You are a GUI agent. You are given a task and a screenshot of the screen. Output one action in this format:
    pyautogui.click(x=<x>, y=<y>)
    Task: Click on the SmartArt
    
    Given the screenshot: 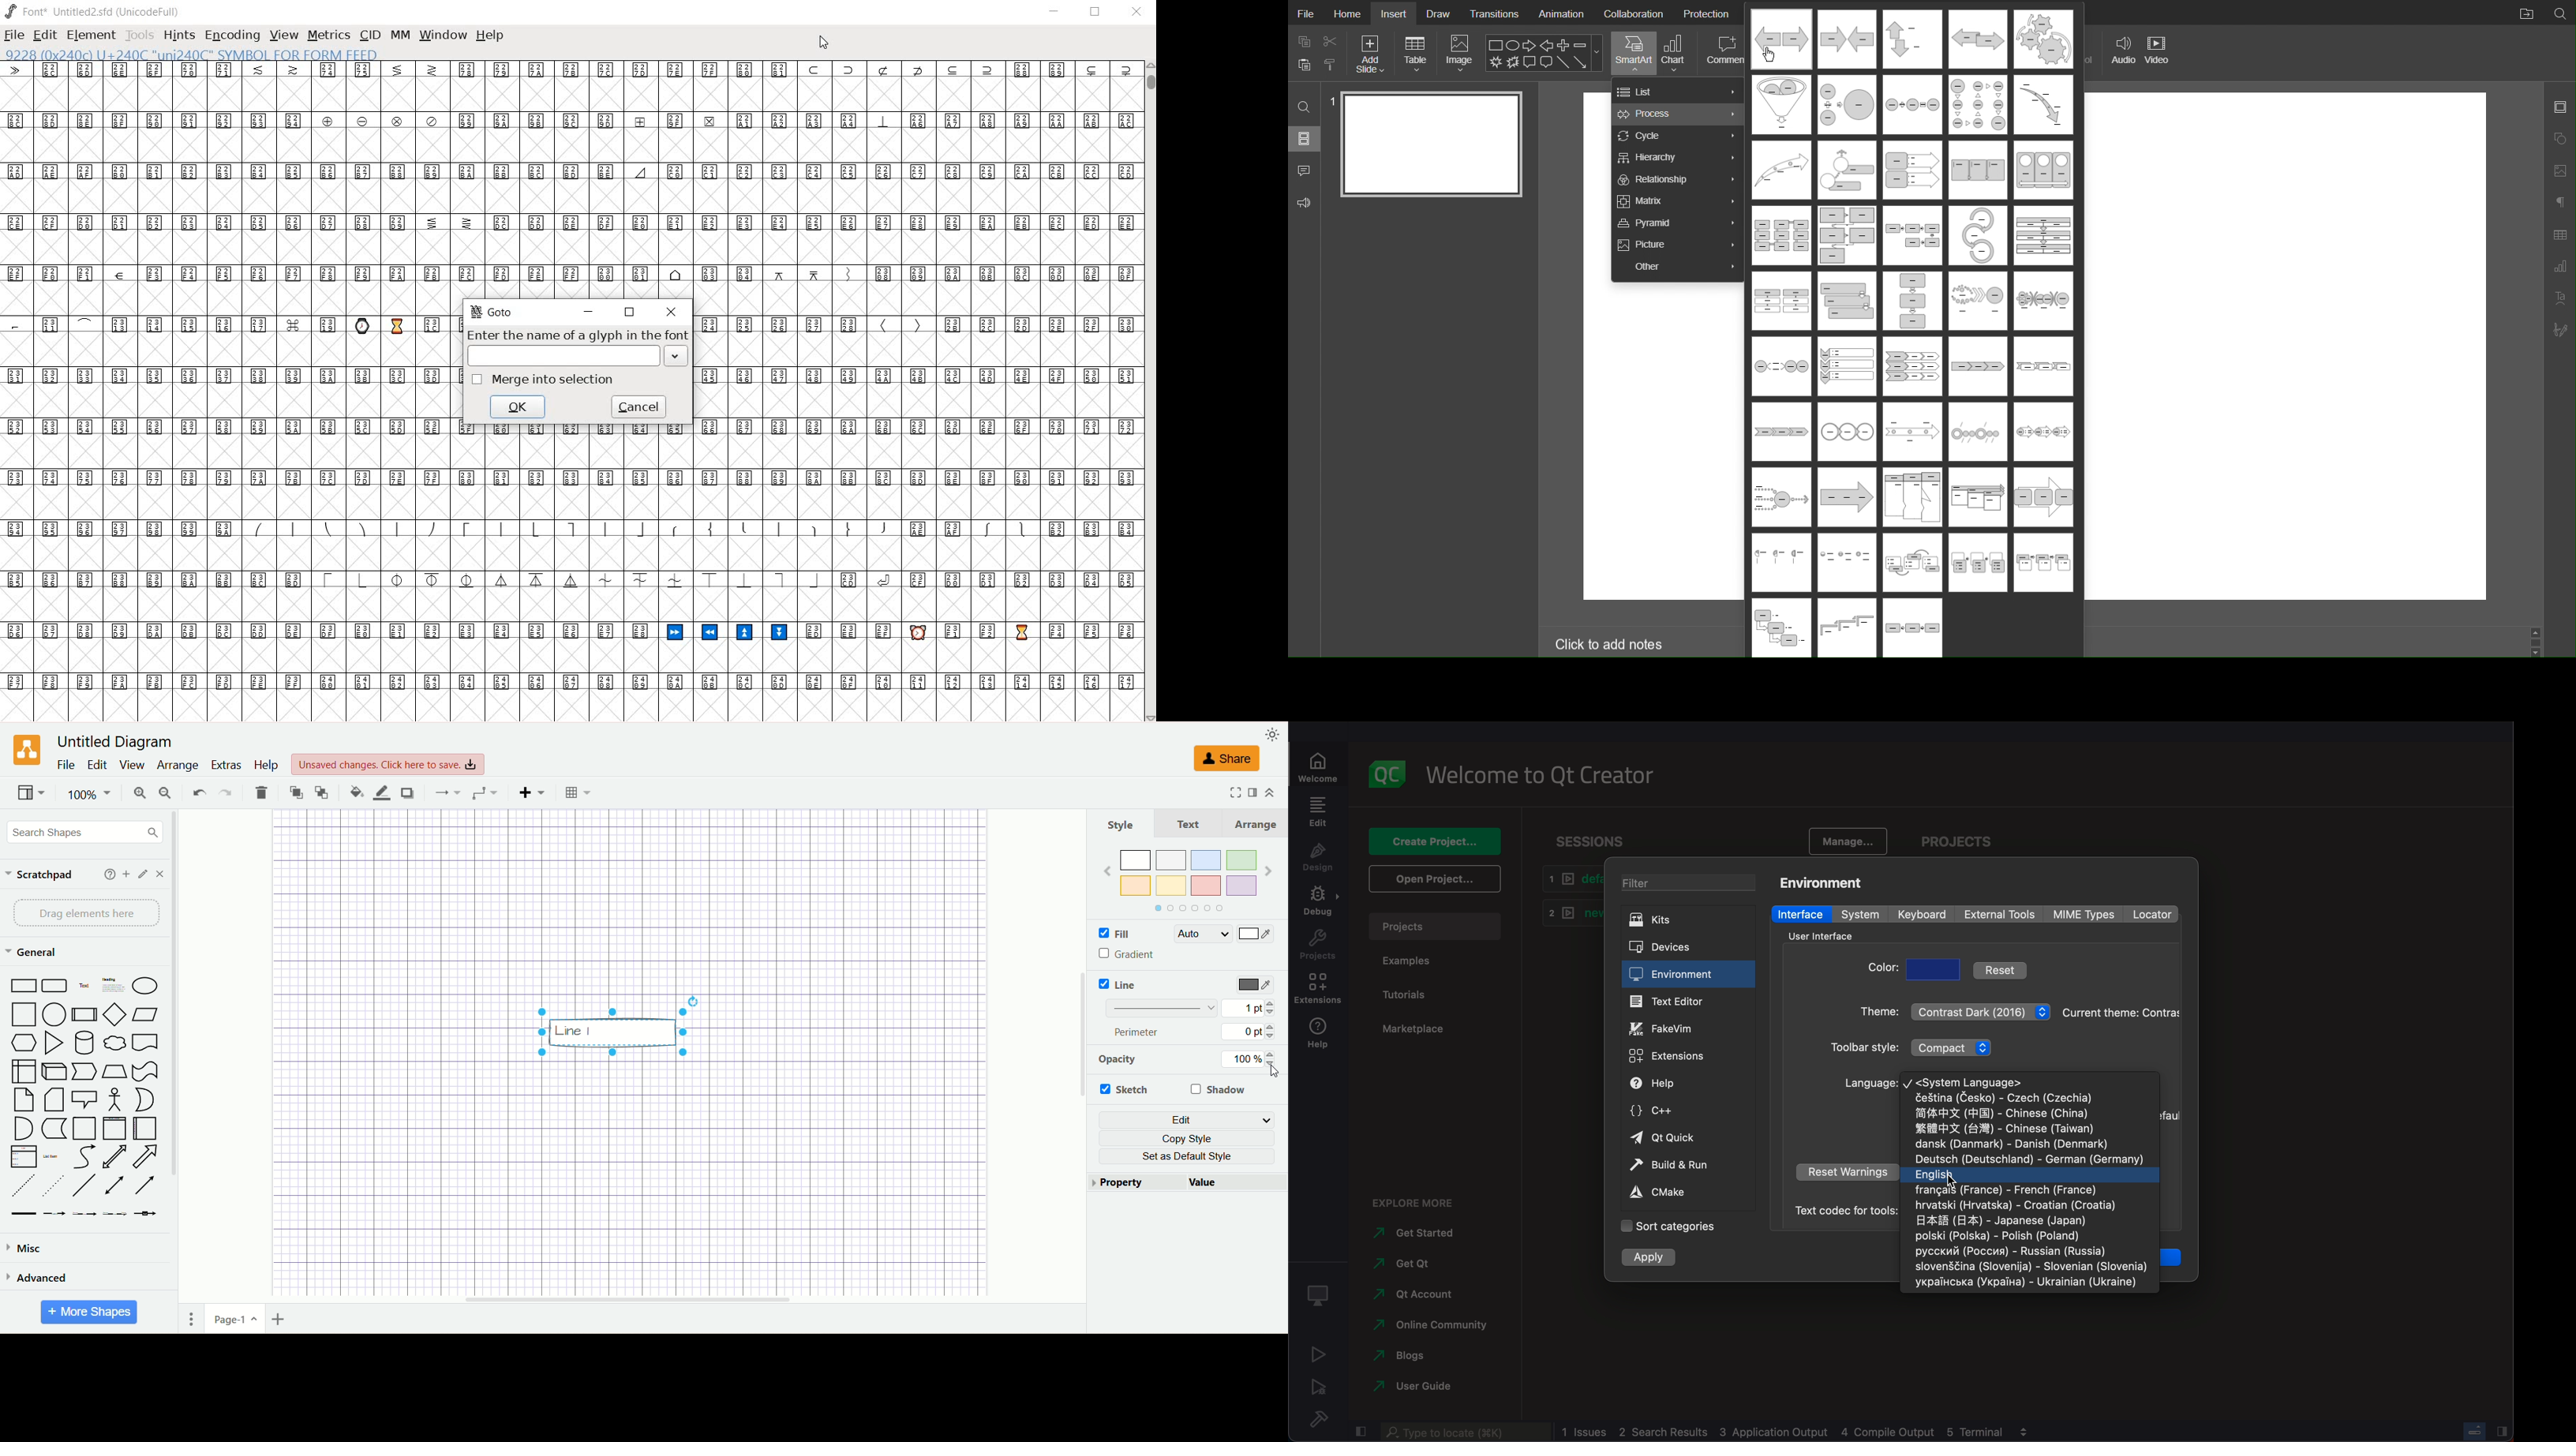 What is the action you would take?
    pyautogui.click(x=1632, y=54)
    